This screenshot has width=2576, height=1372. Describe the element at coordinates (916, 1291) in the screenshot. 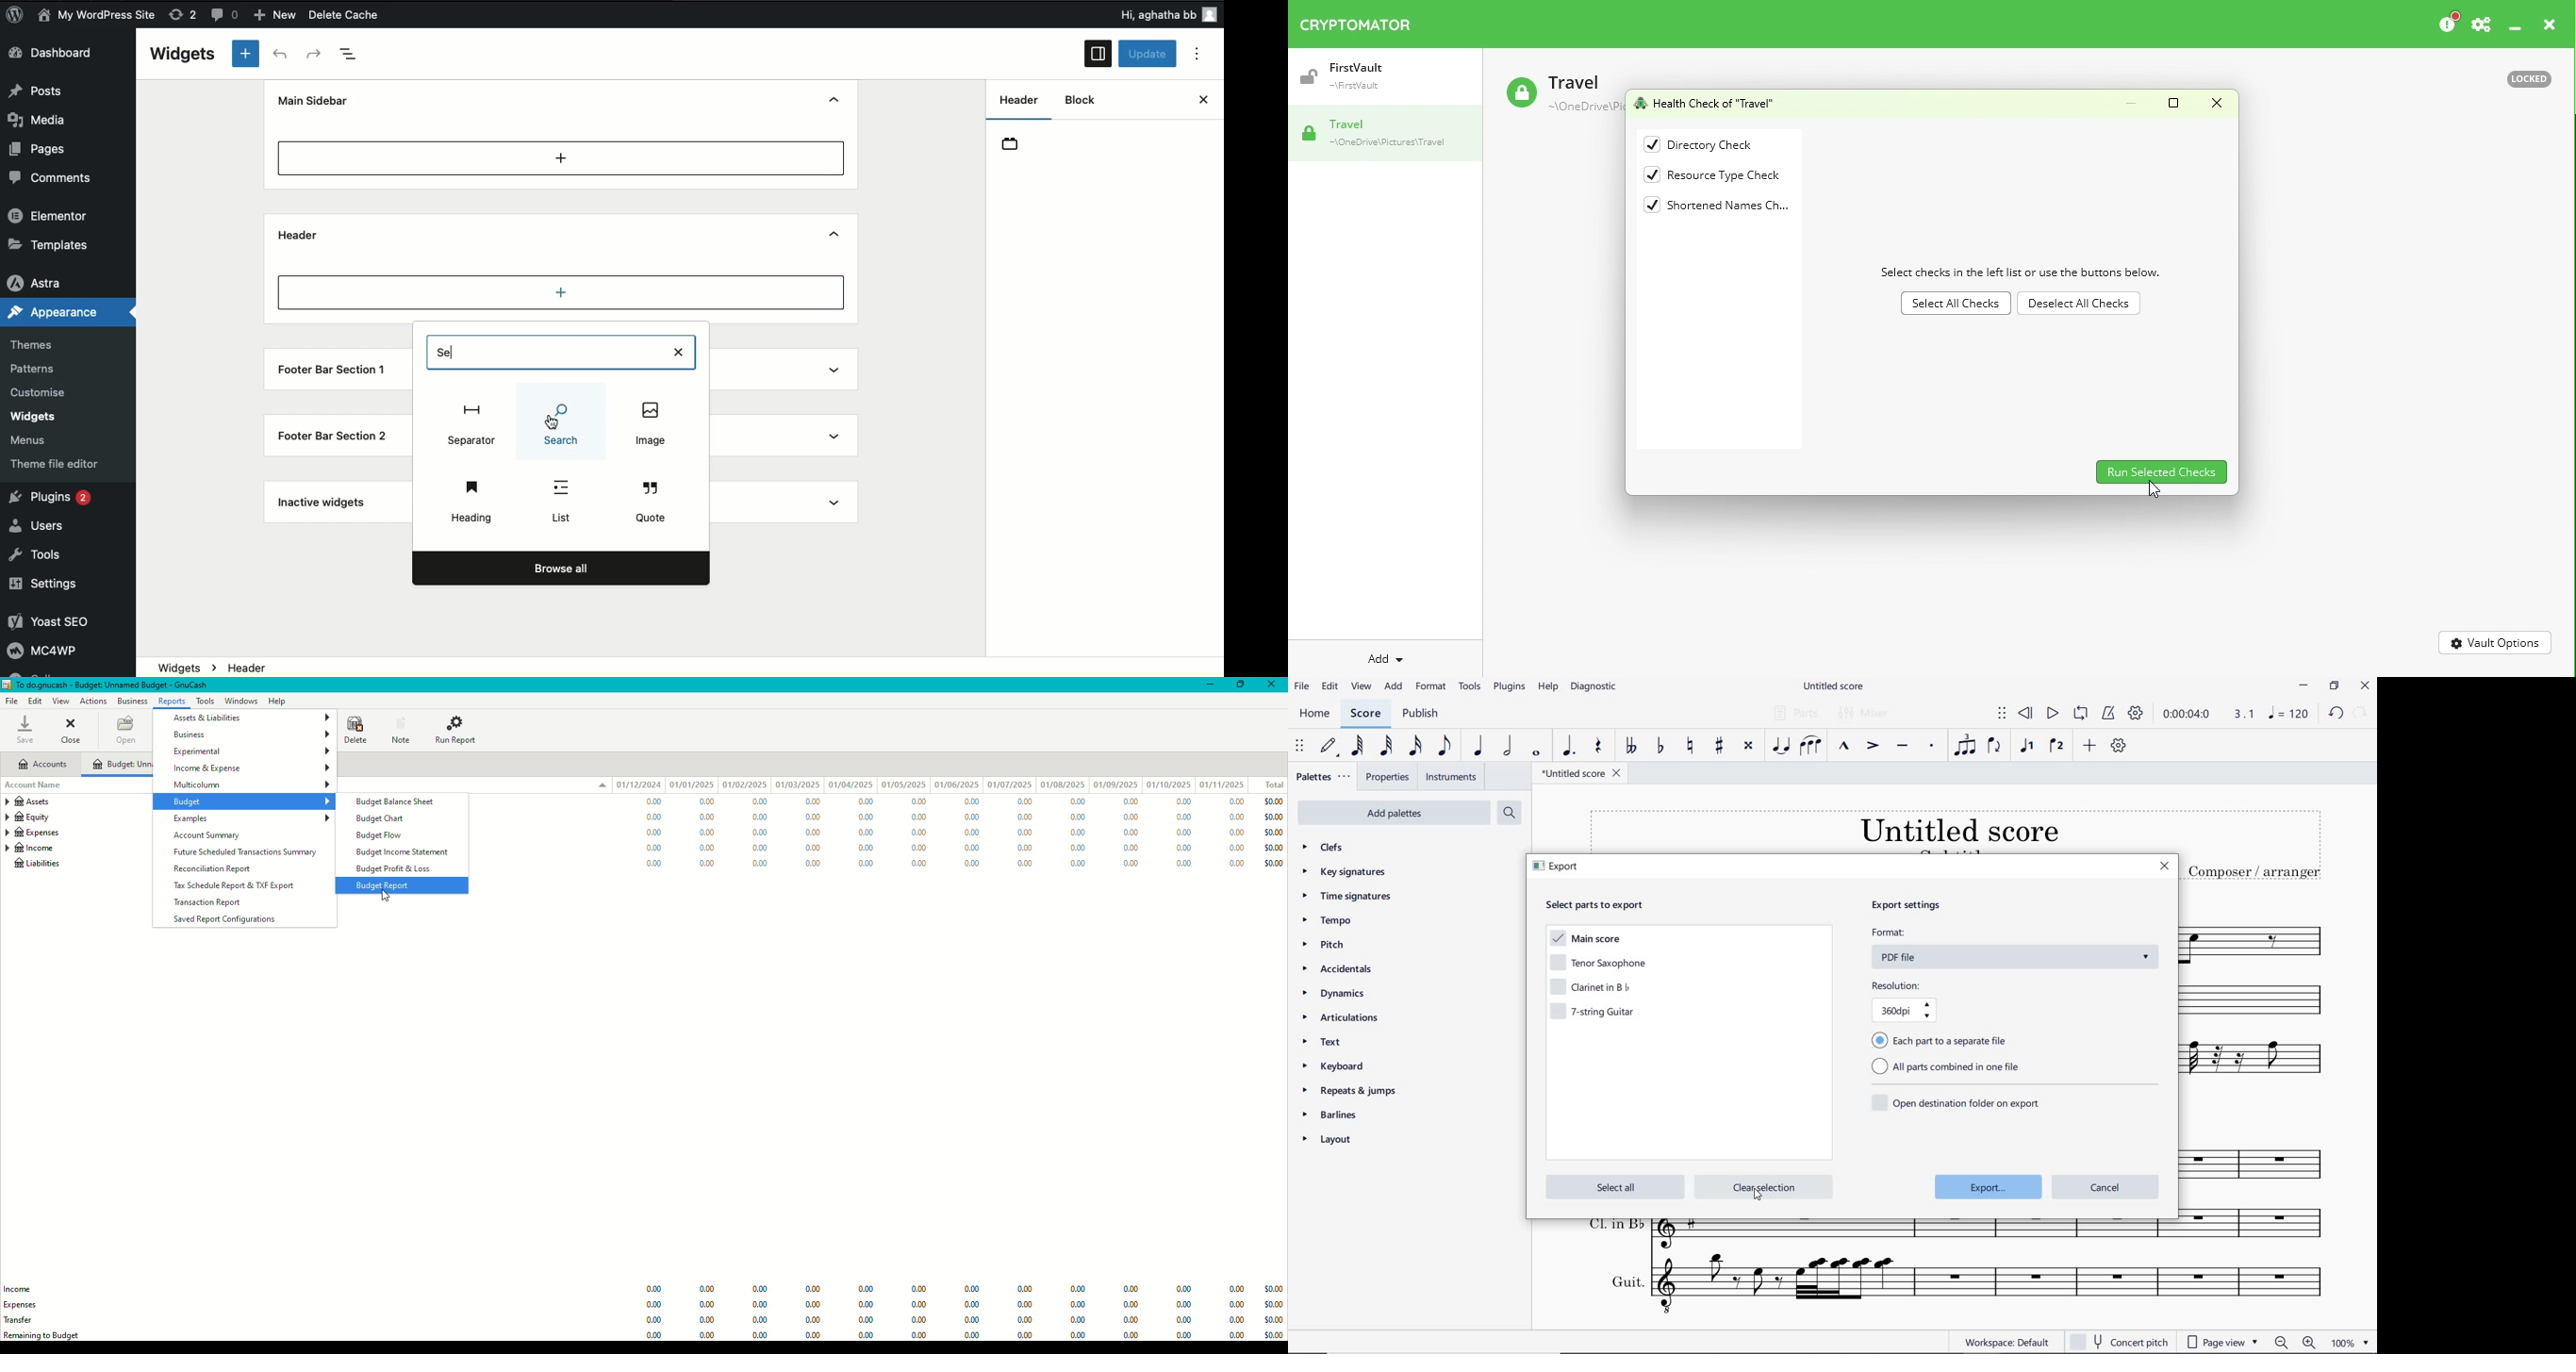

I see `` at that location.